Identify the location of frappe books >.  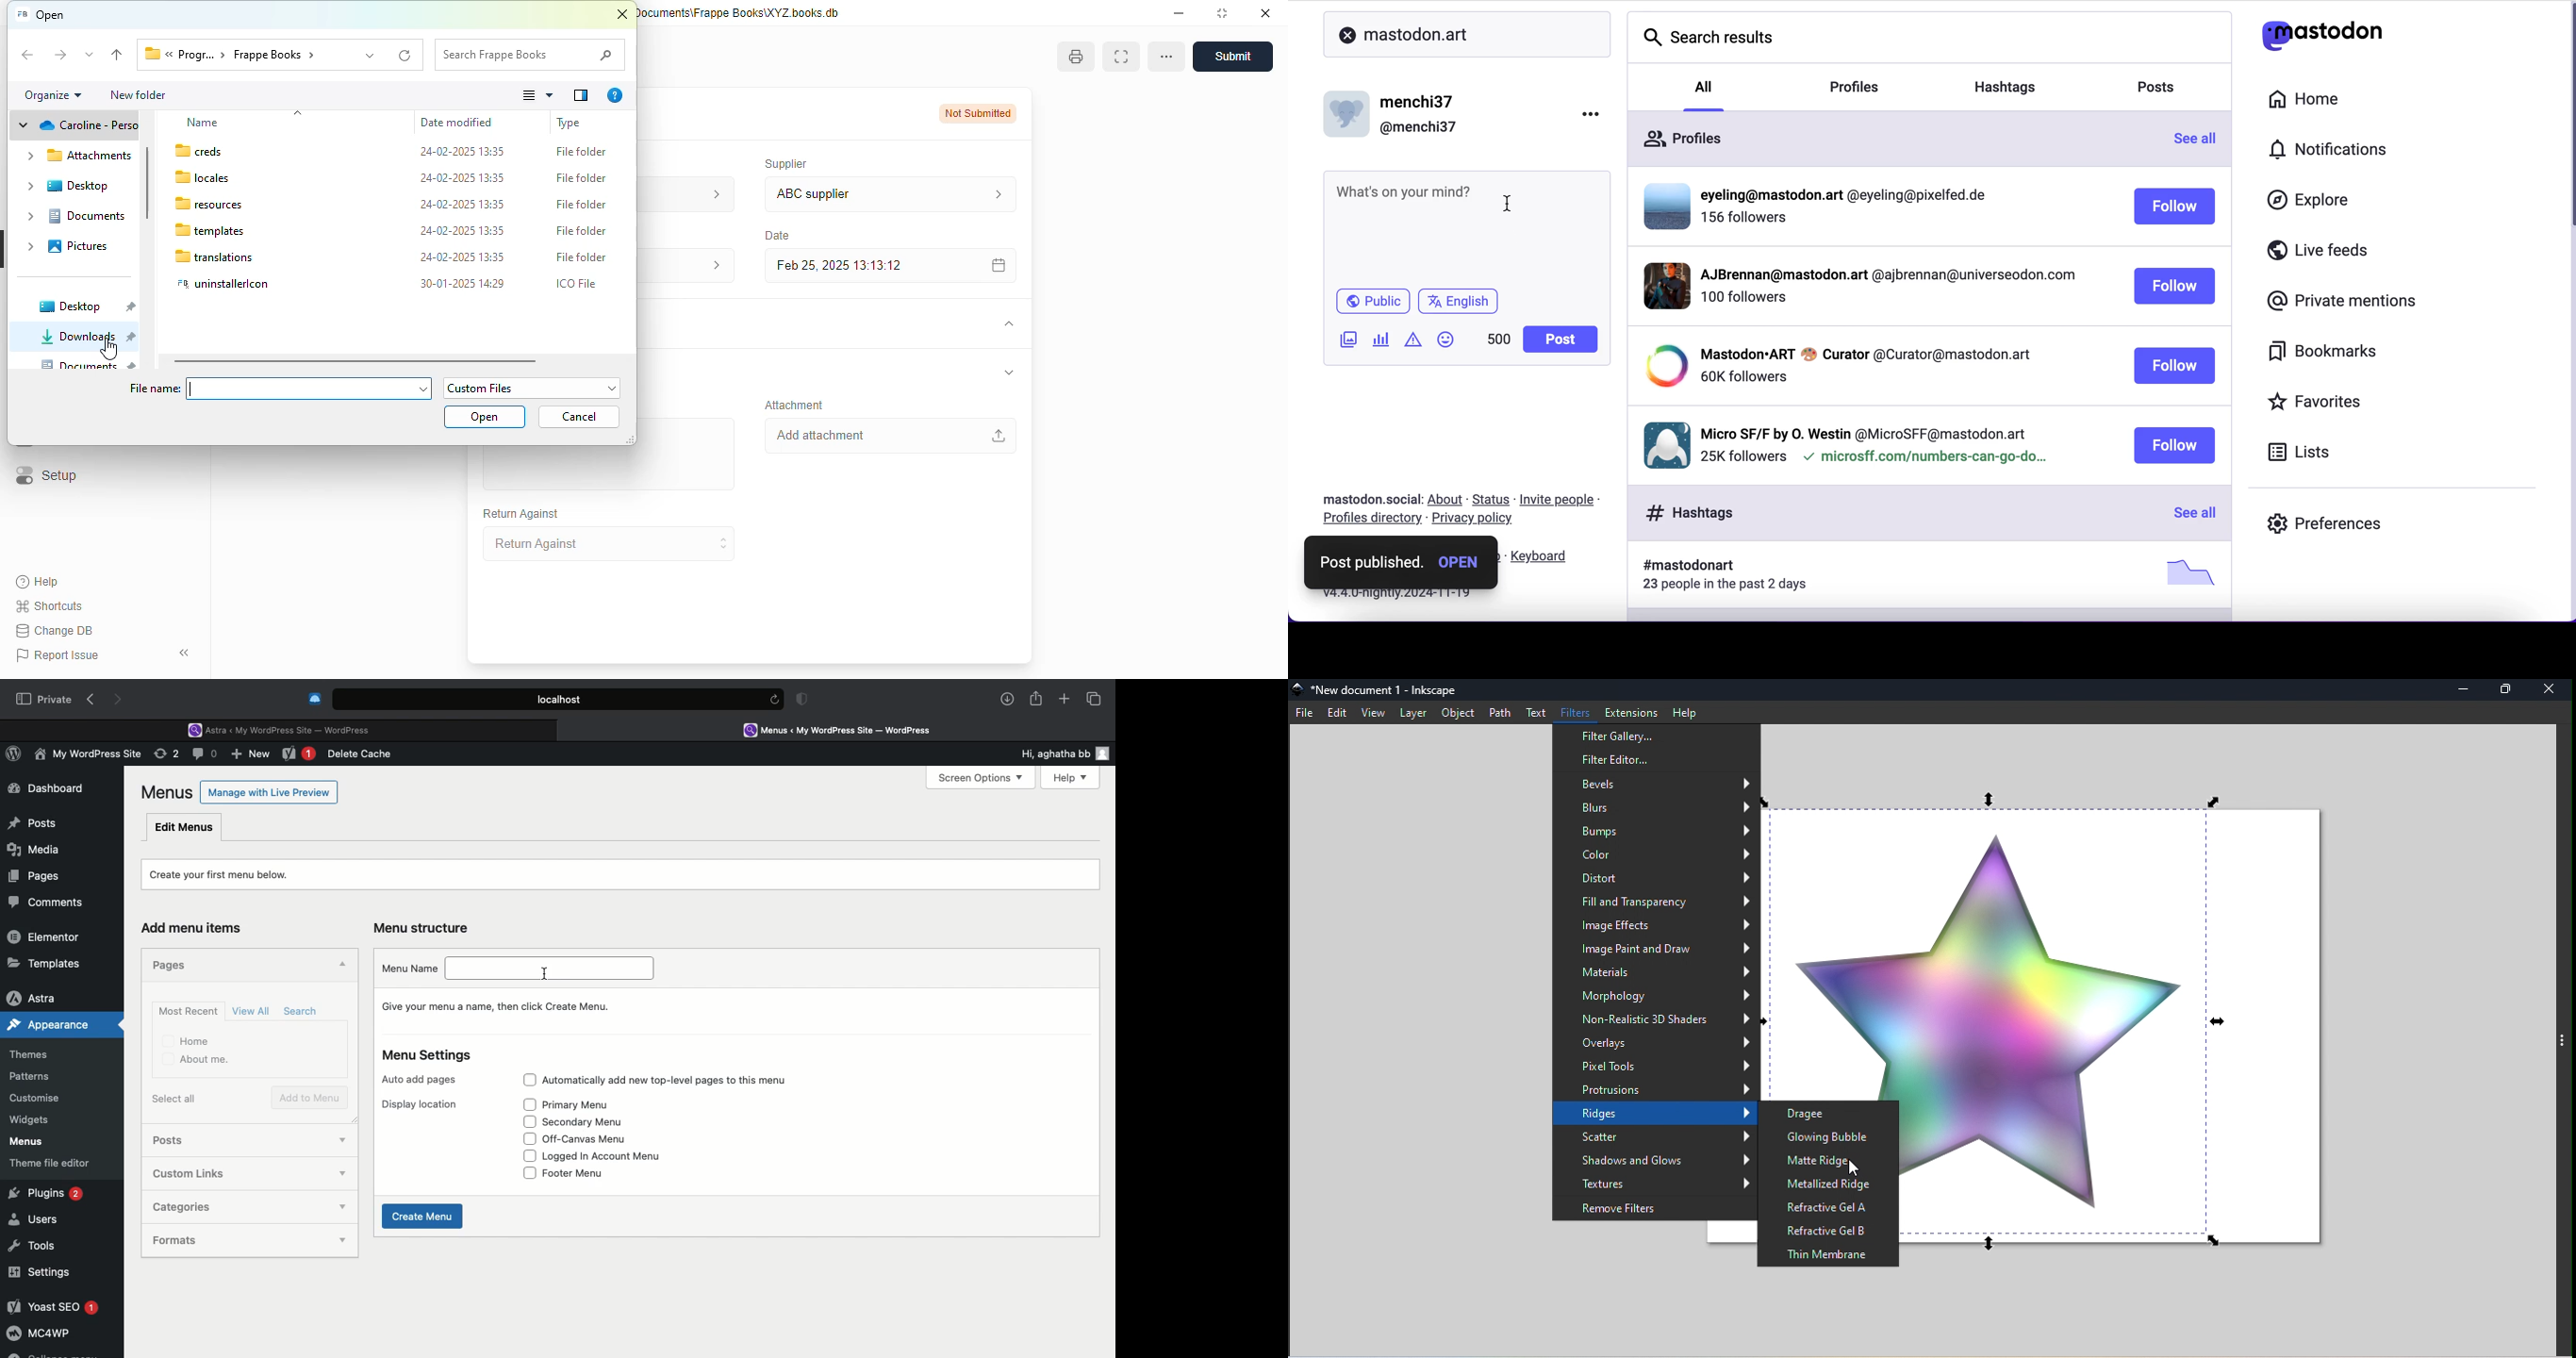
(276, 55).